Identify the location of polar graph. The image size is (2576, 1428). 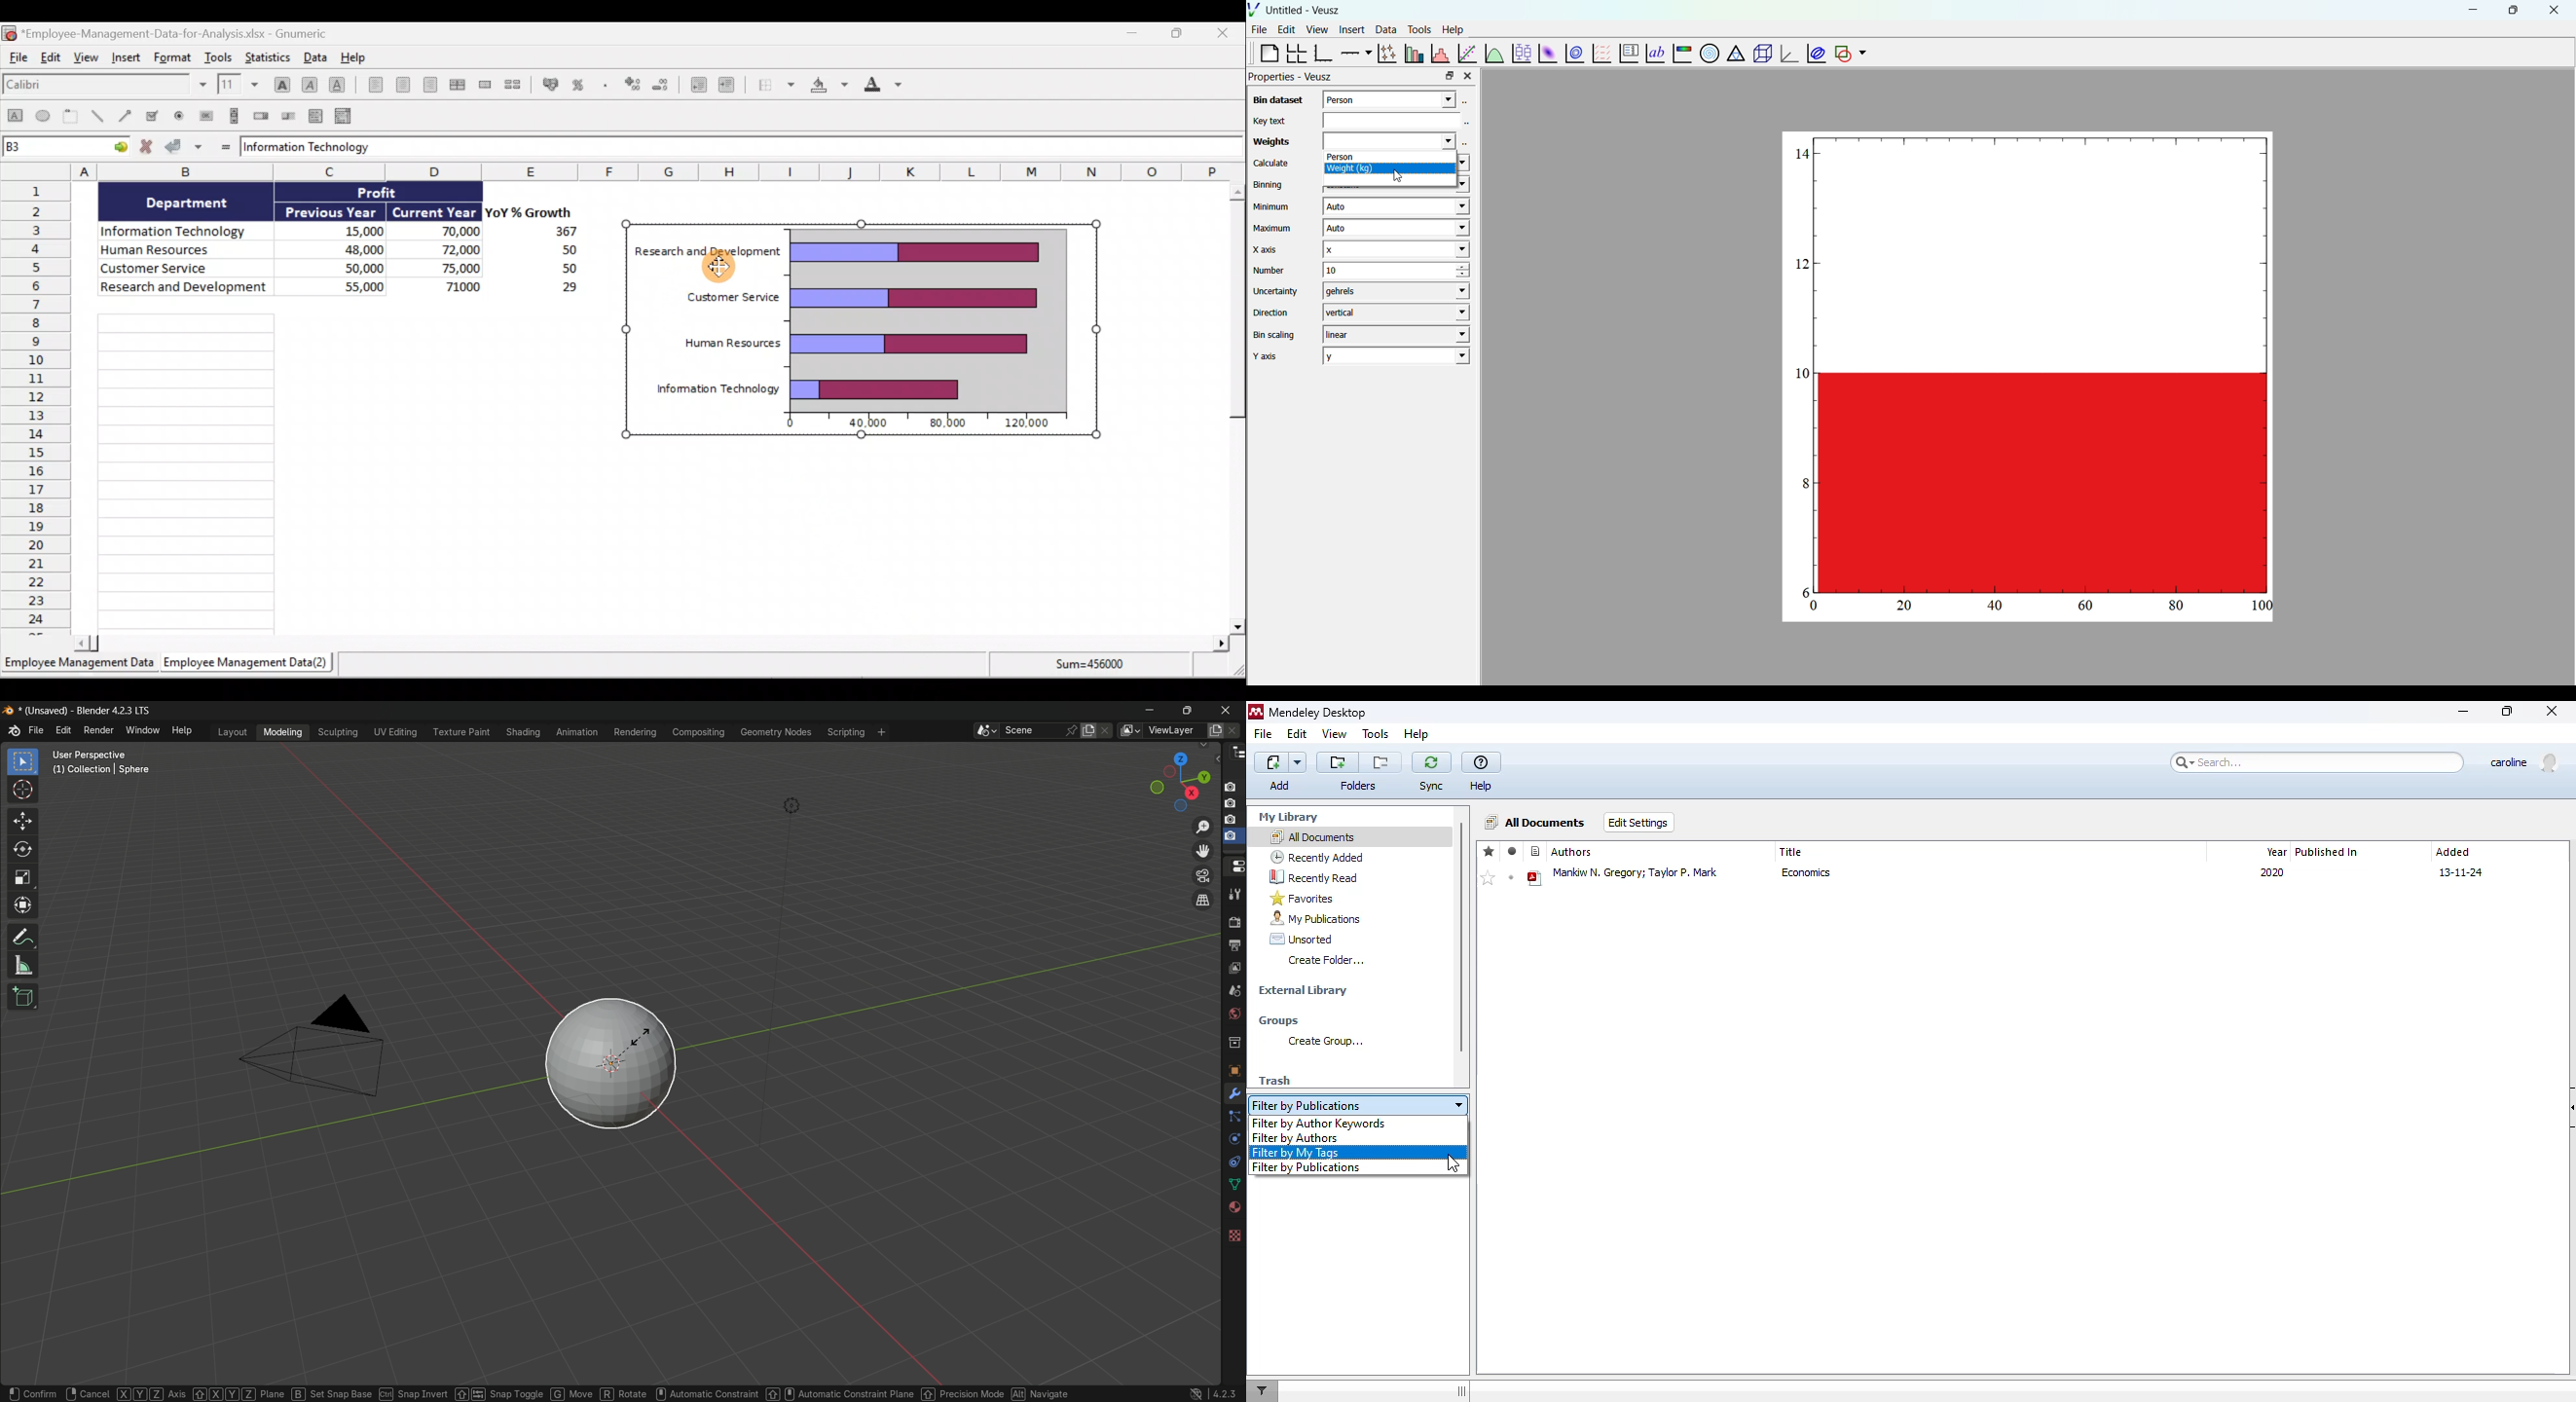
(1707, 53).